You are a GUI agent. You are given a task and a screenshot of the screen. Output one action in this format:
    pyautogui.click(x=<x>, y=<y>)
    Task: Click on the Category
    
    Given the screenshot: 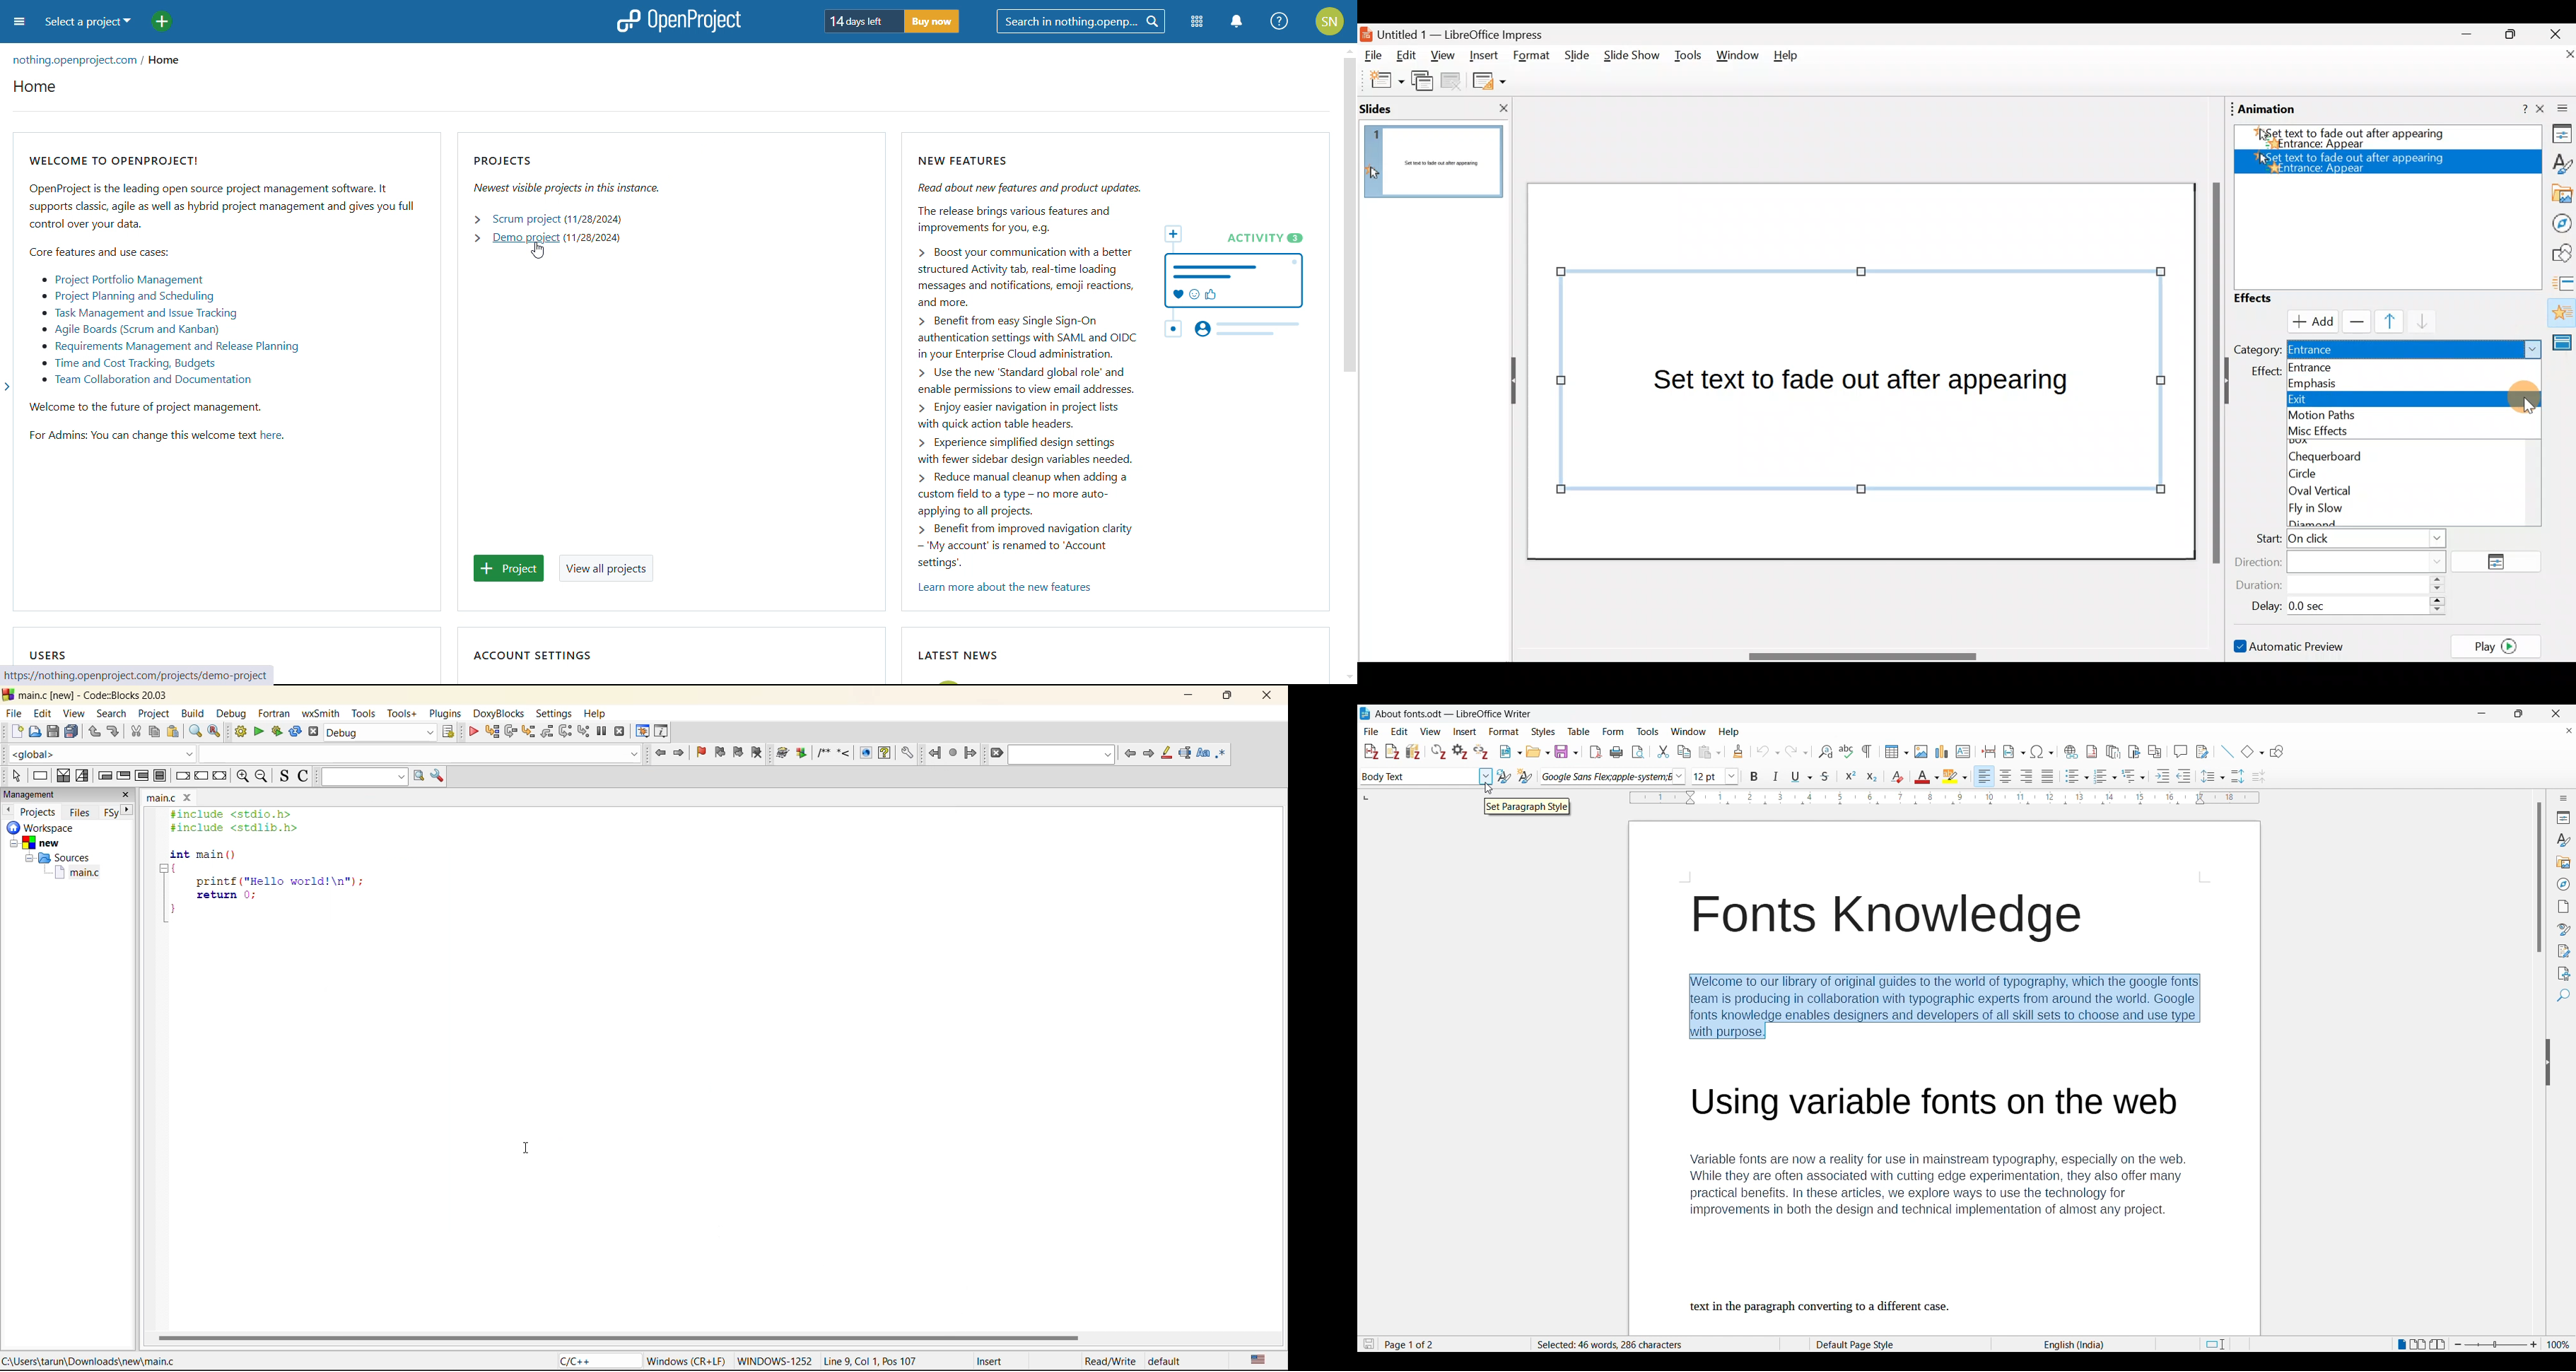 What is the action you would take?
    pyautogui.click(x=2257, y=349)
    